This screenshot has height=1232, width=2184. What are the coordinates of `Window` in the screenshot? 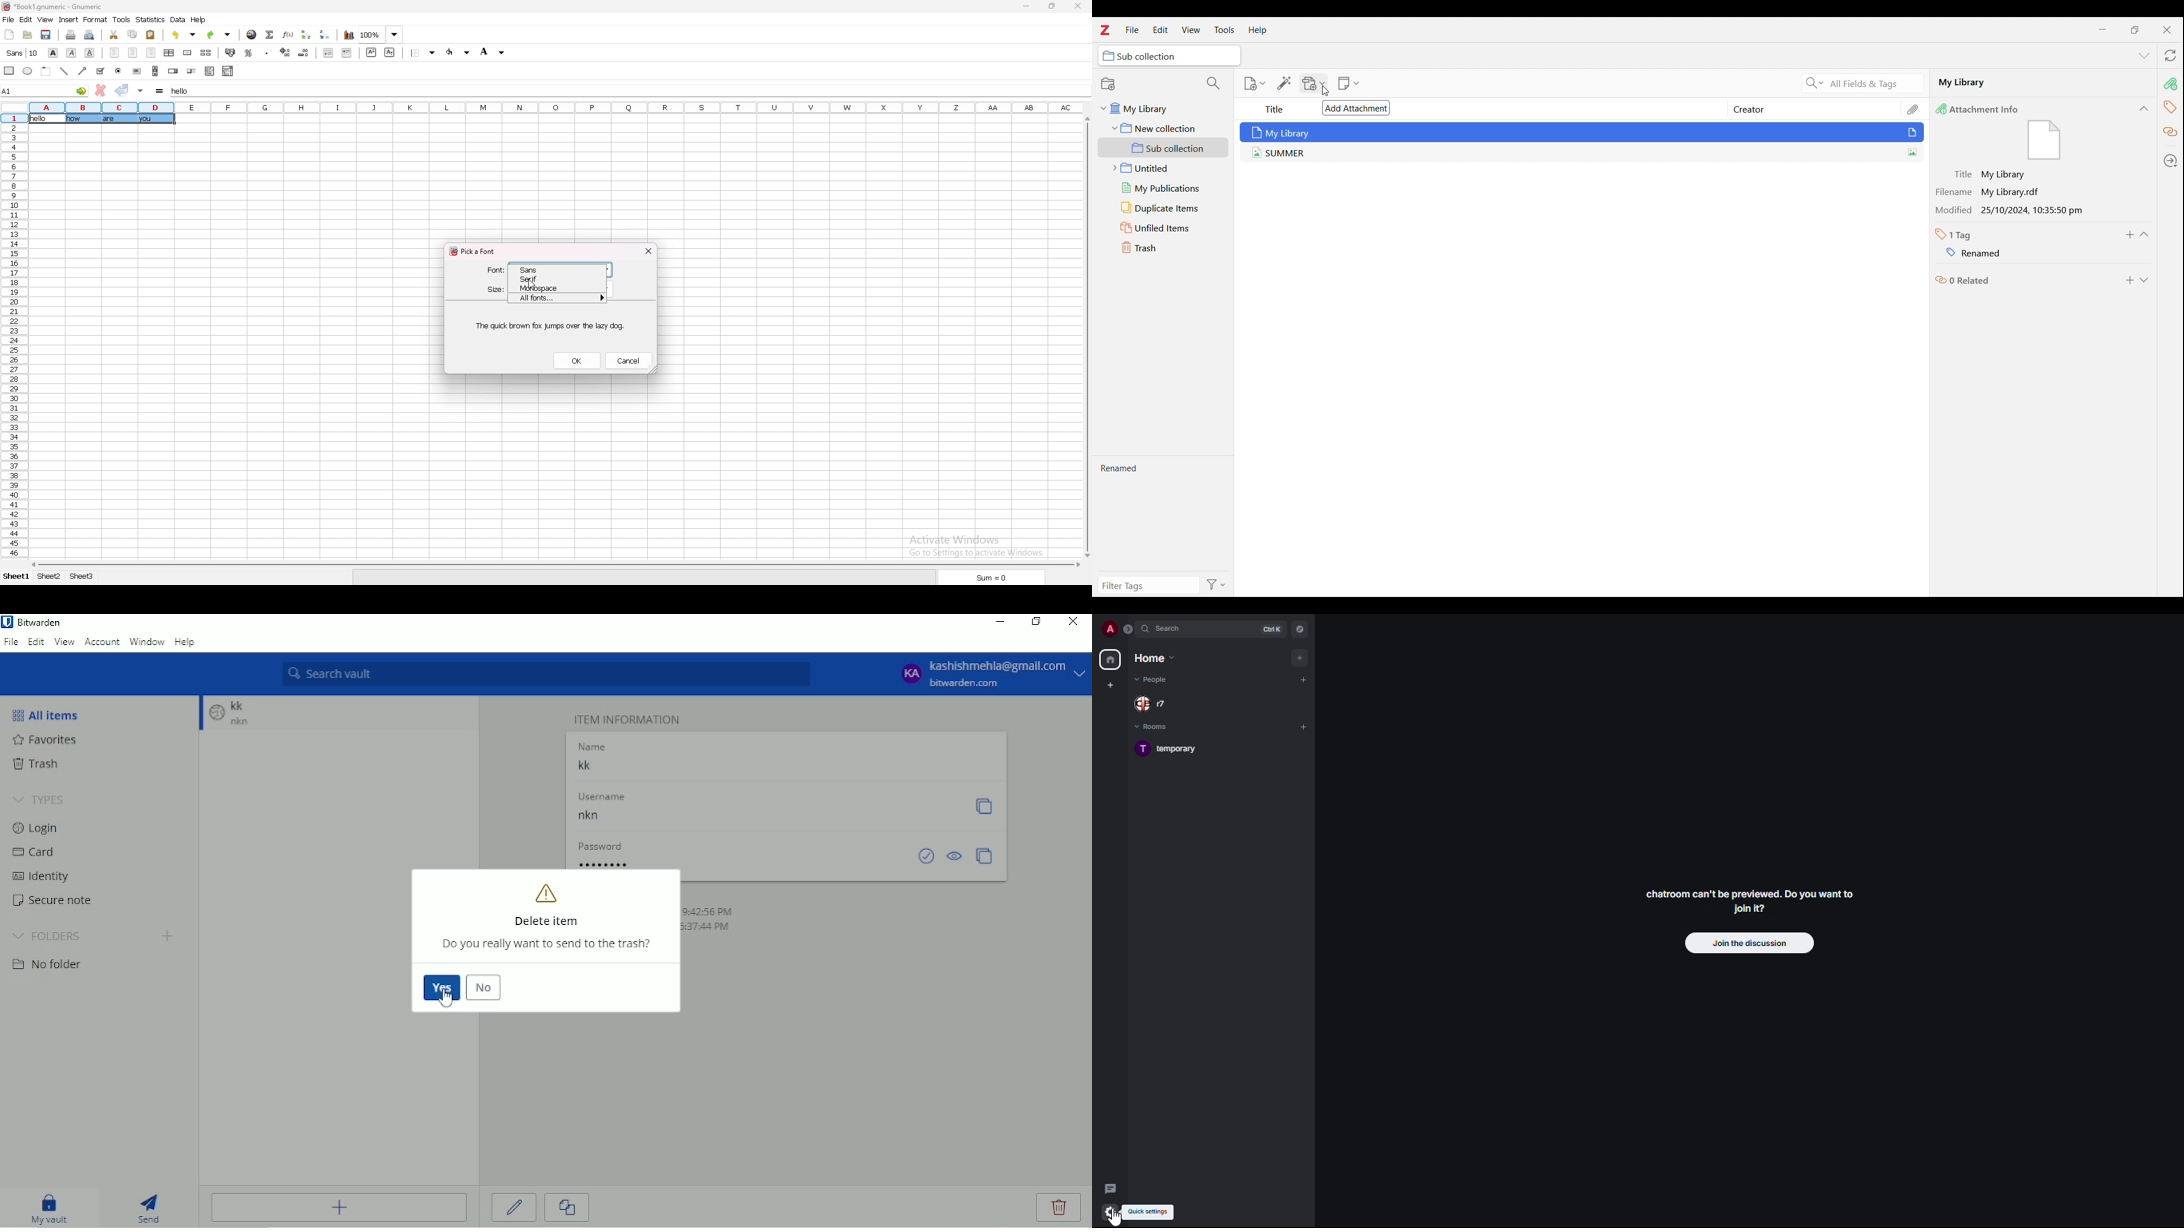 It's located at (147, 642).